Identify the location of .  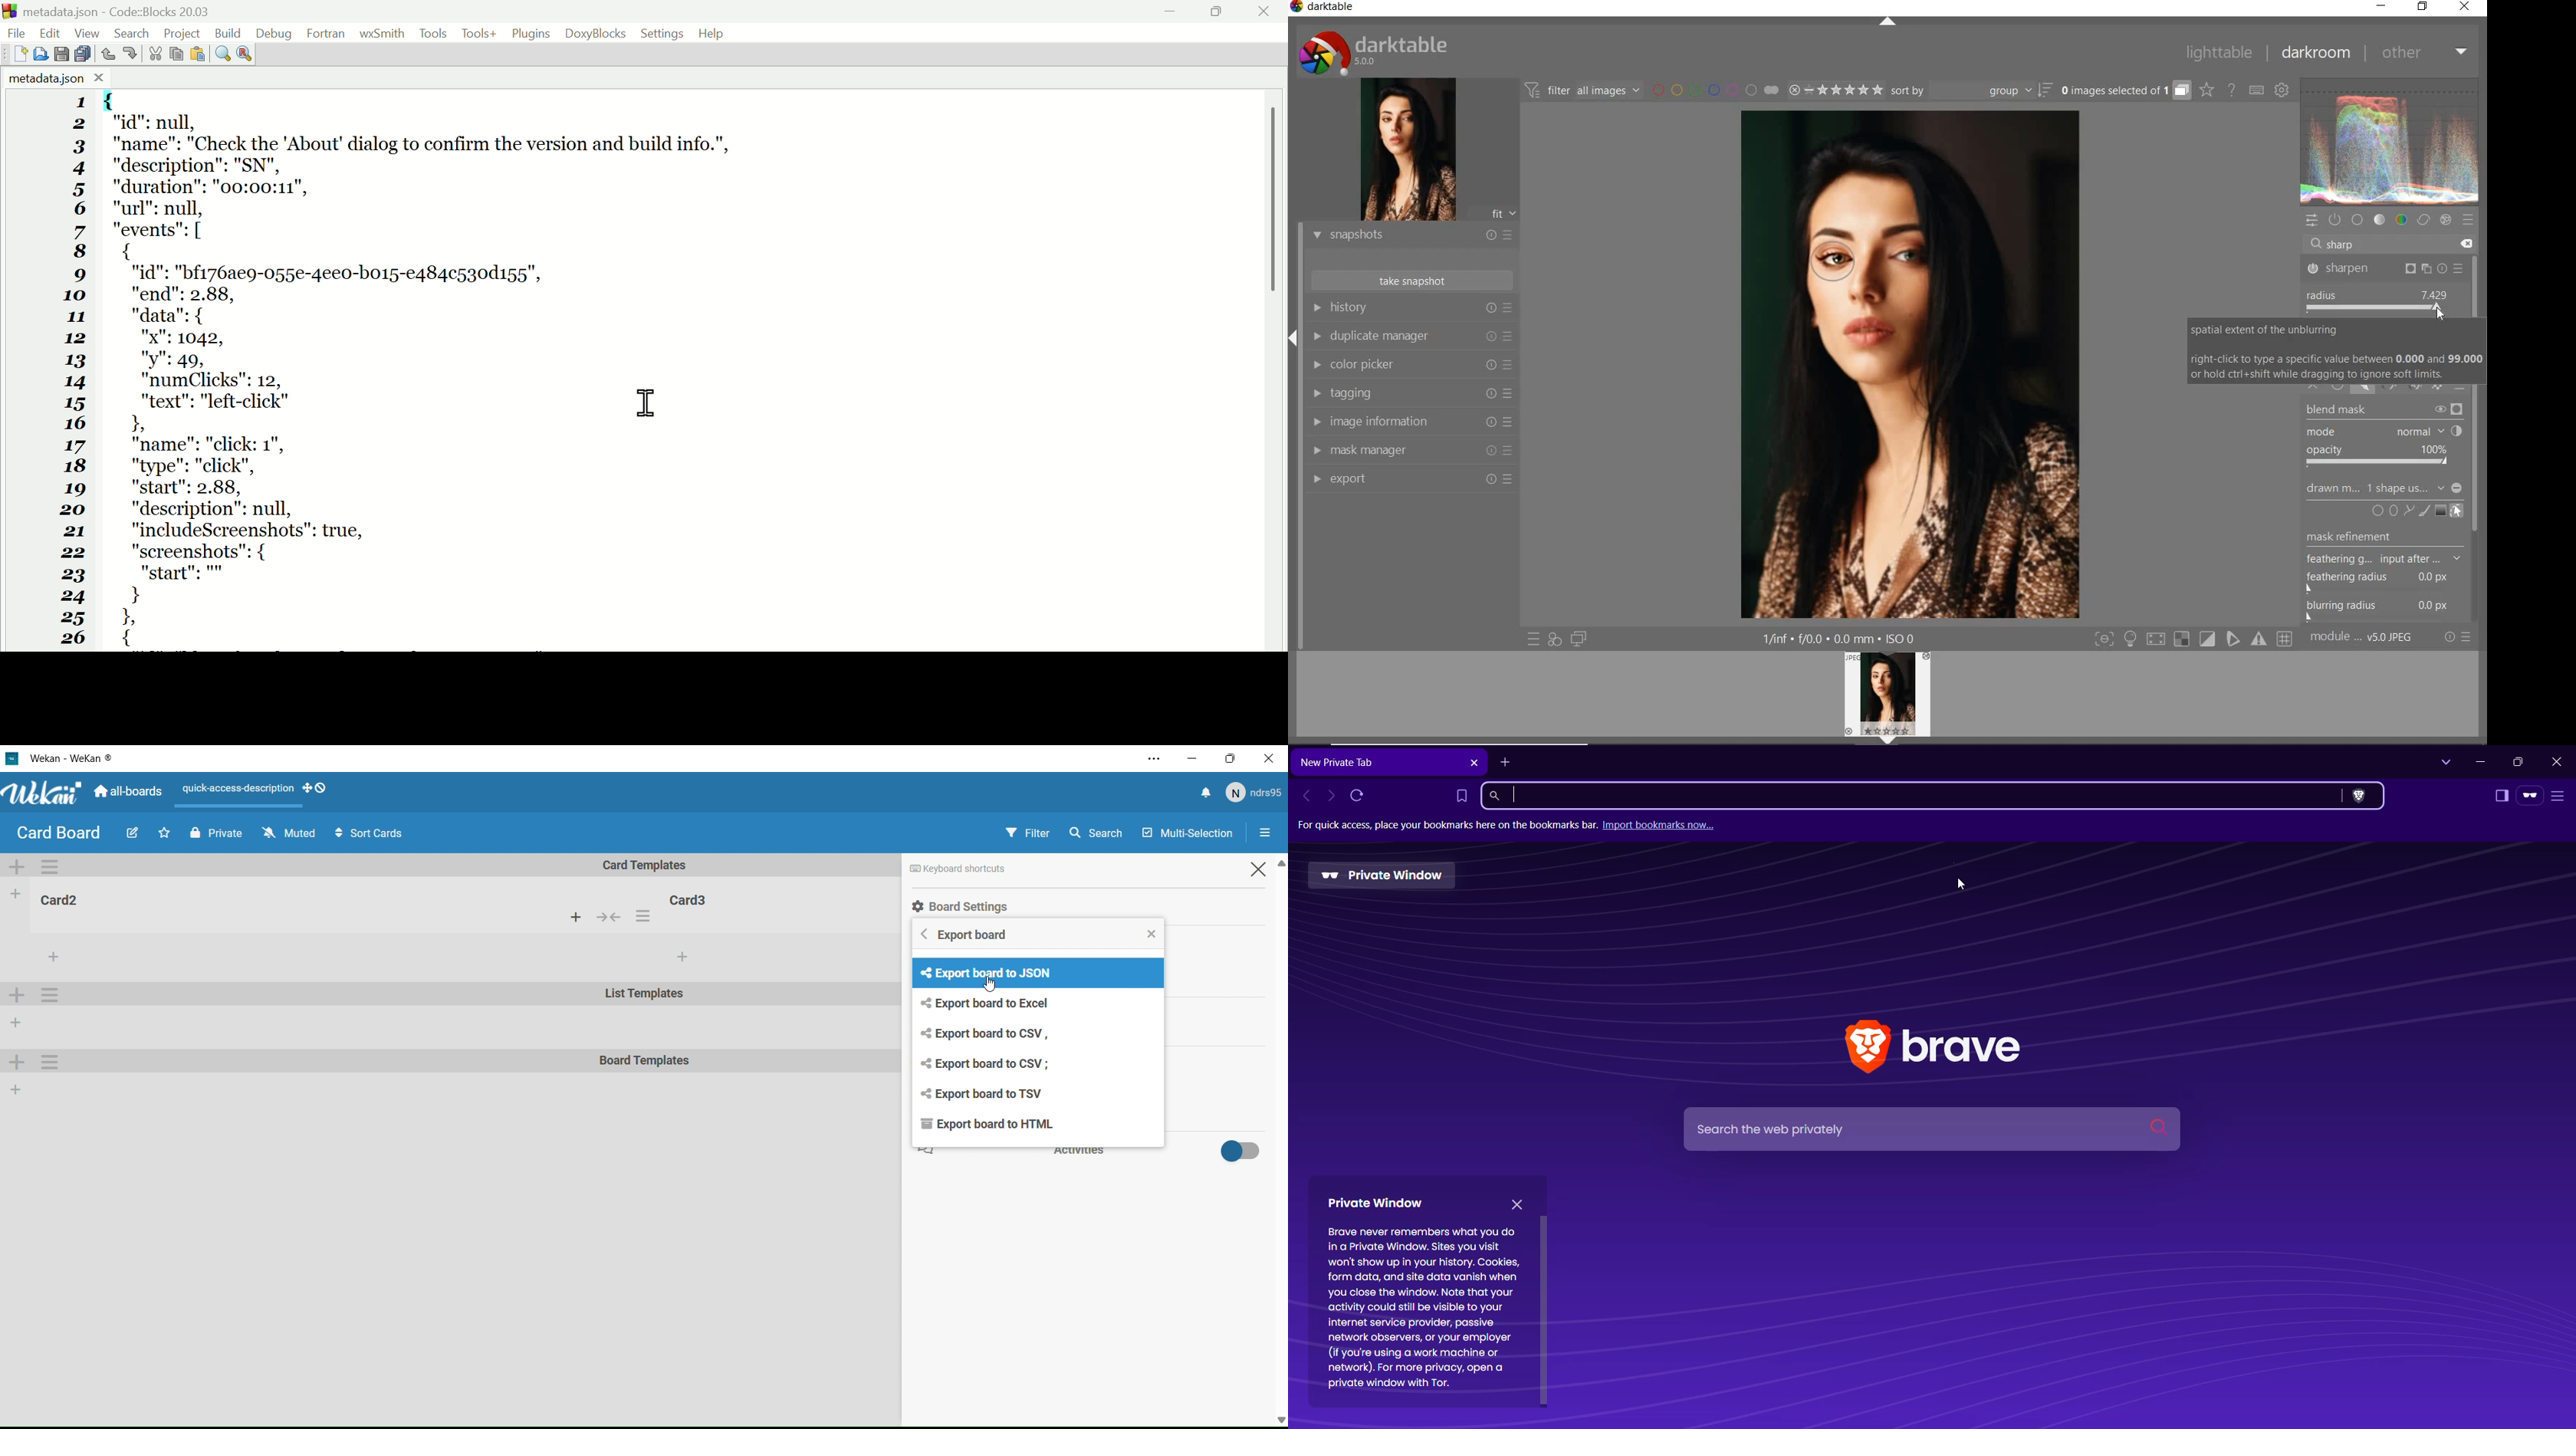
(162, 832).